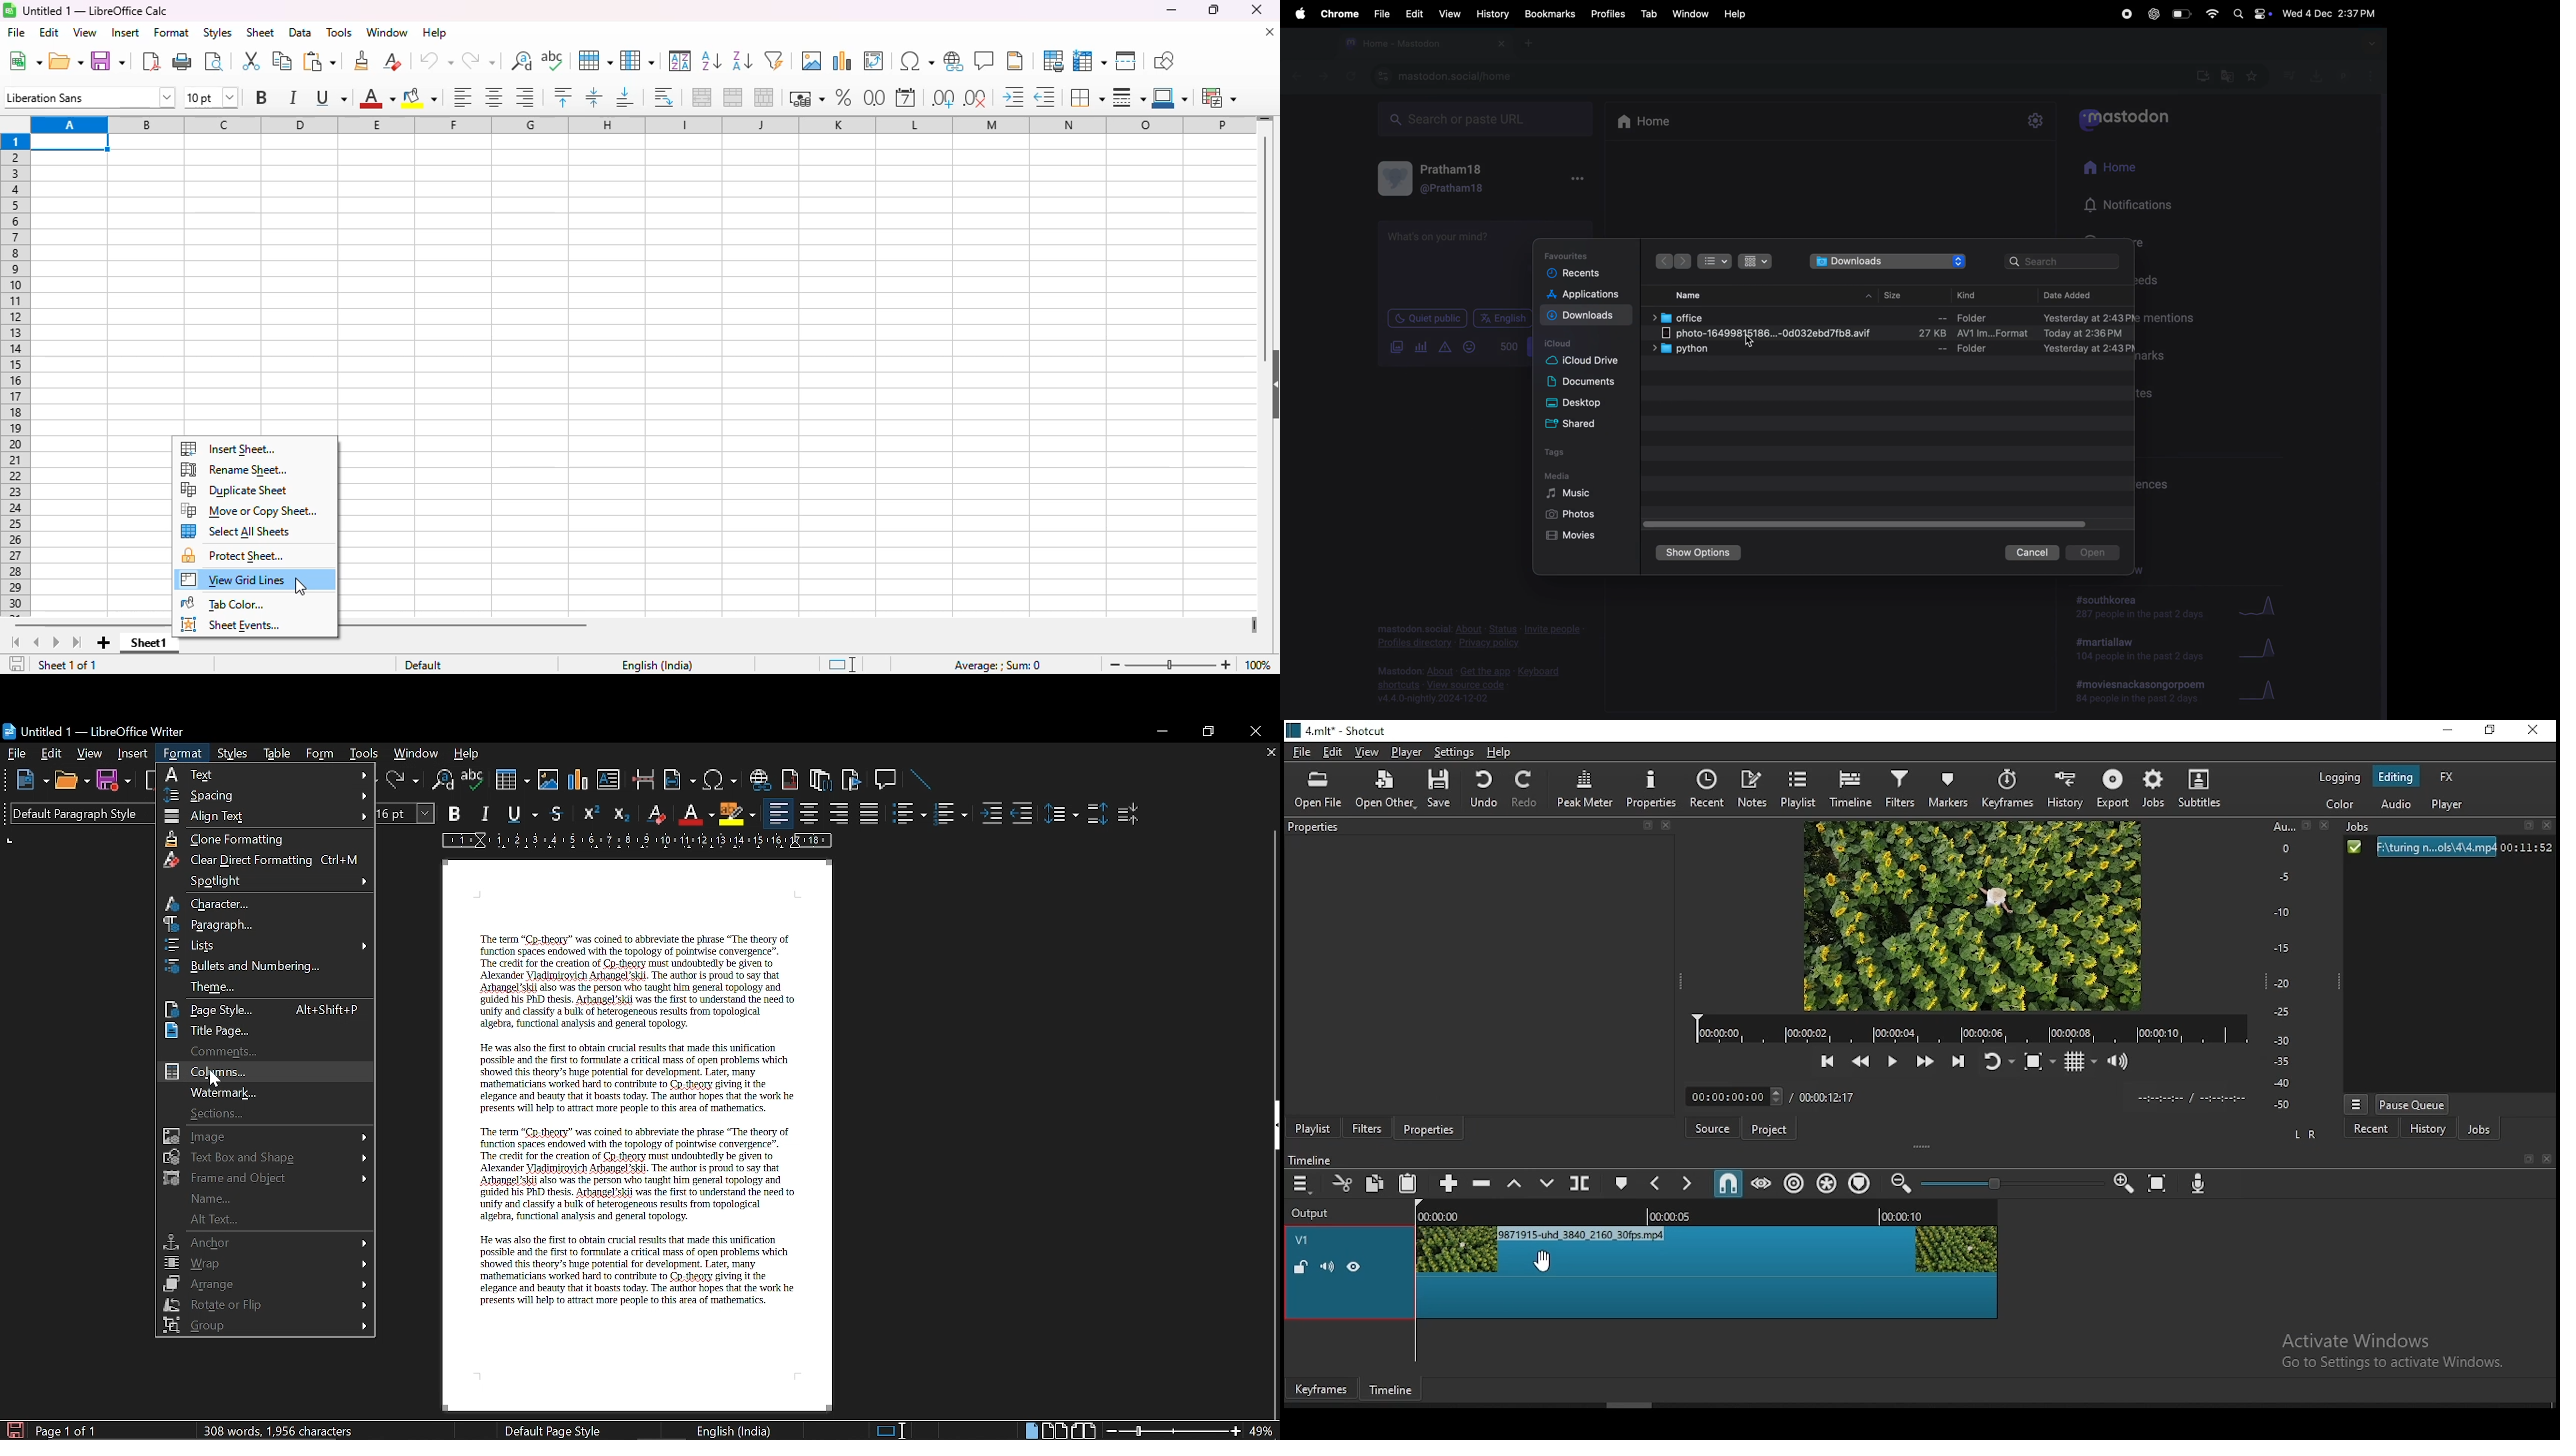 This screenshot has width=2576, height=1456. Describe the element at coordinates (436, 61) in the screenshot. I see `undo` at that location.